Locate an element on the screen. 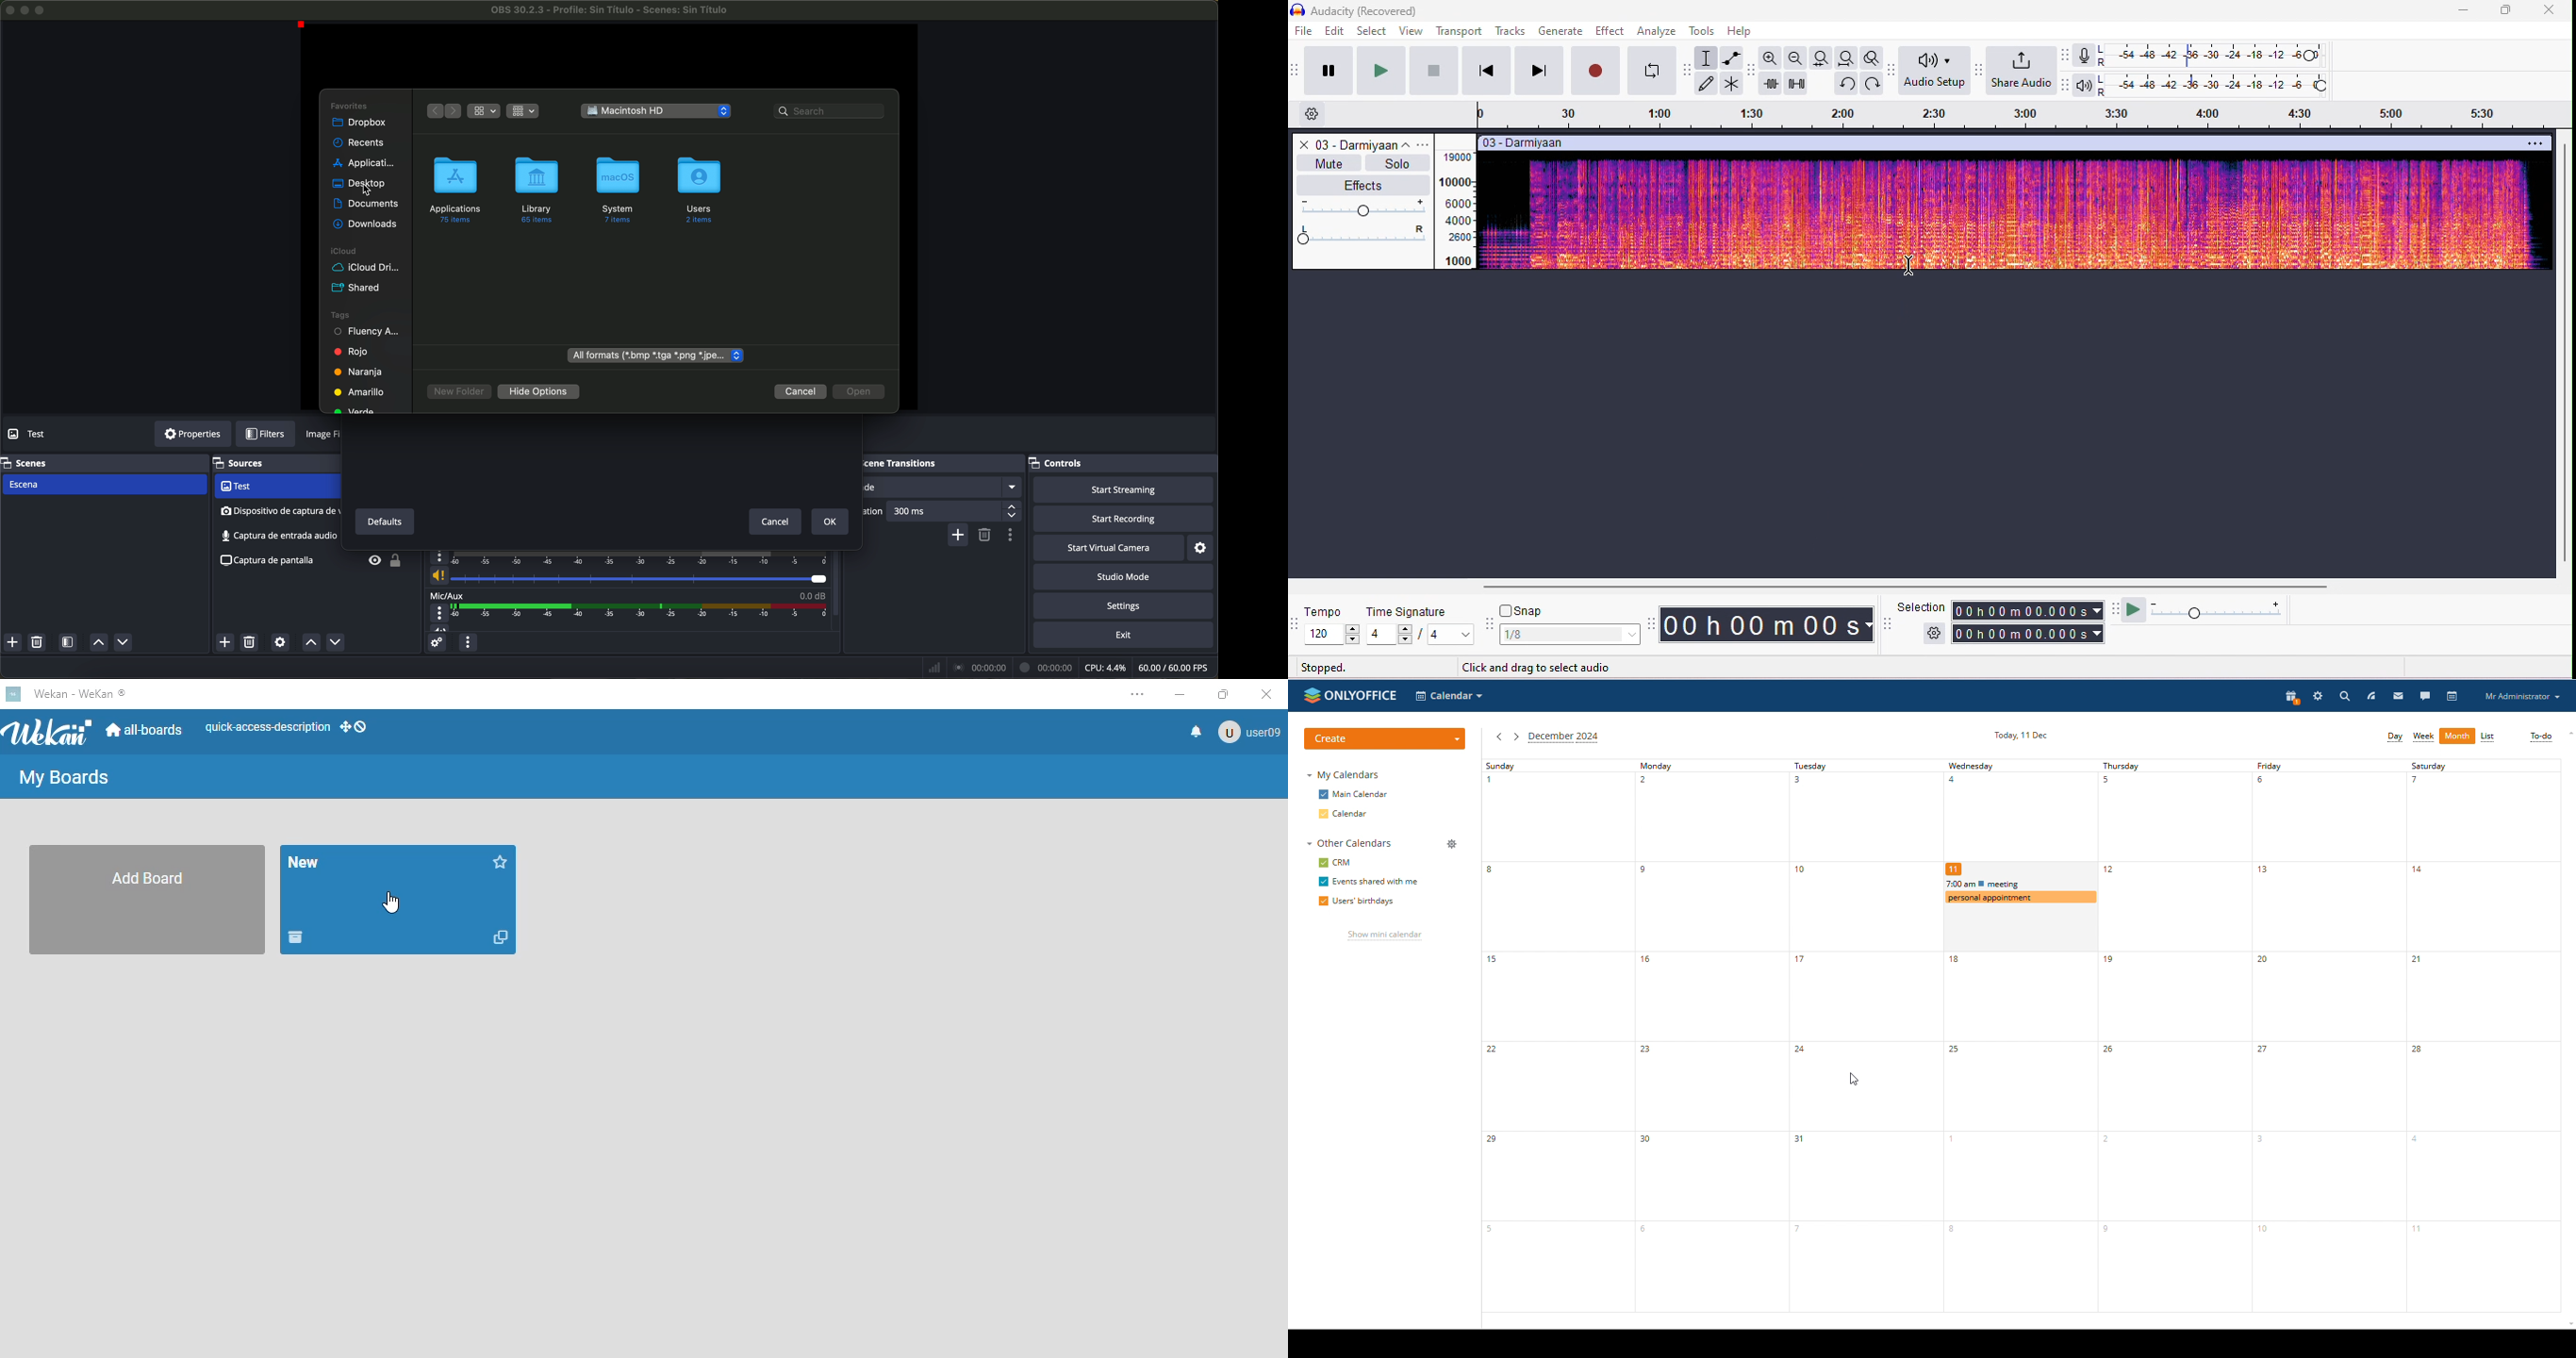  event deleted is located at coordinates (1867, 1090).